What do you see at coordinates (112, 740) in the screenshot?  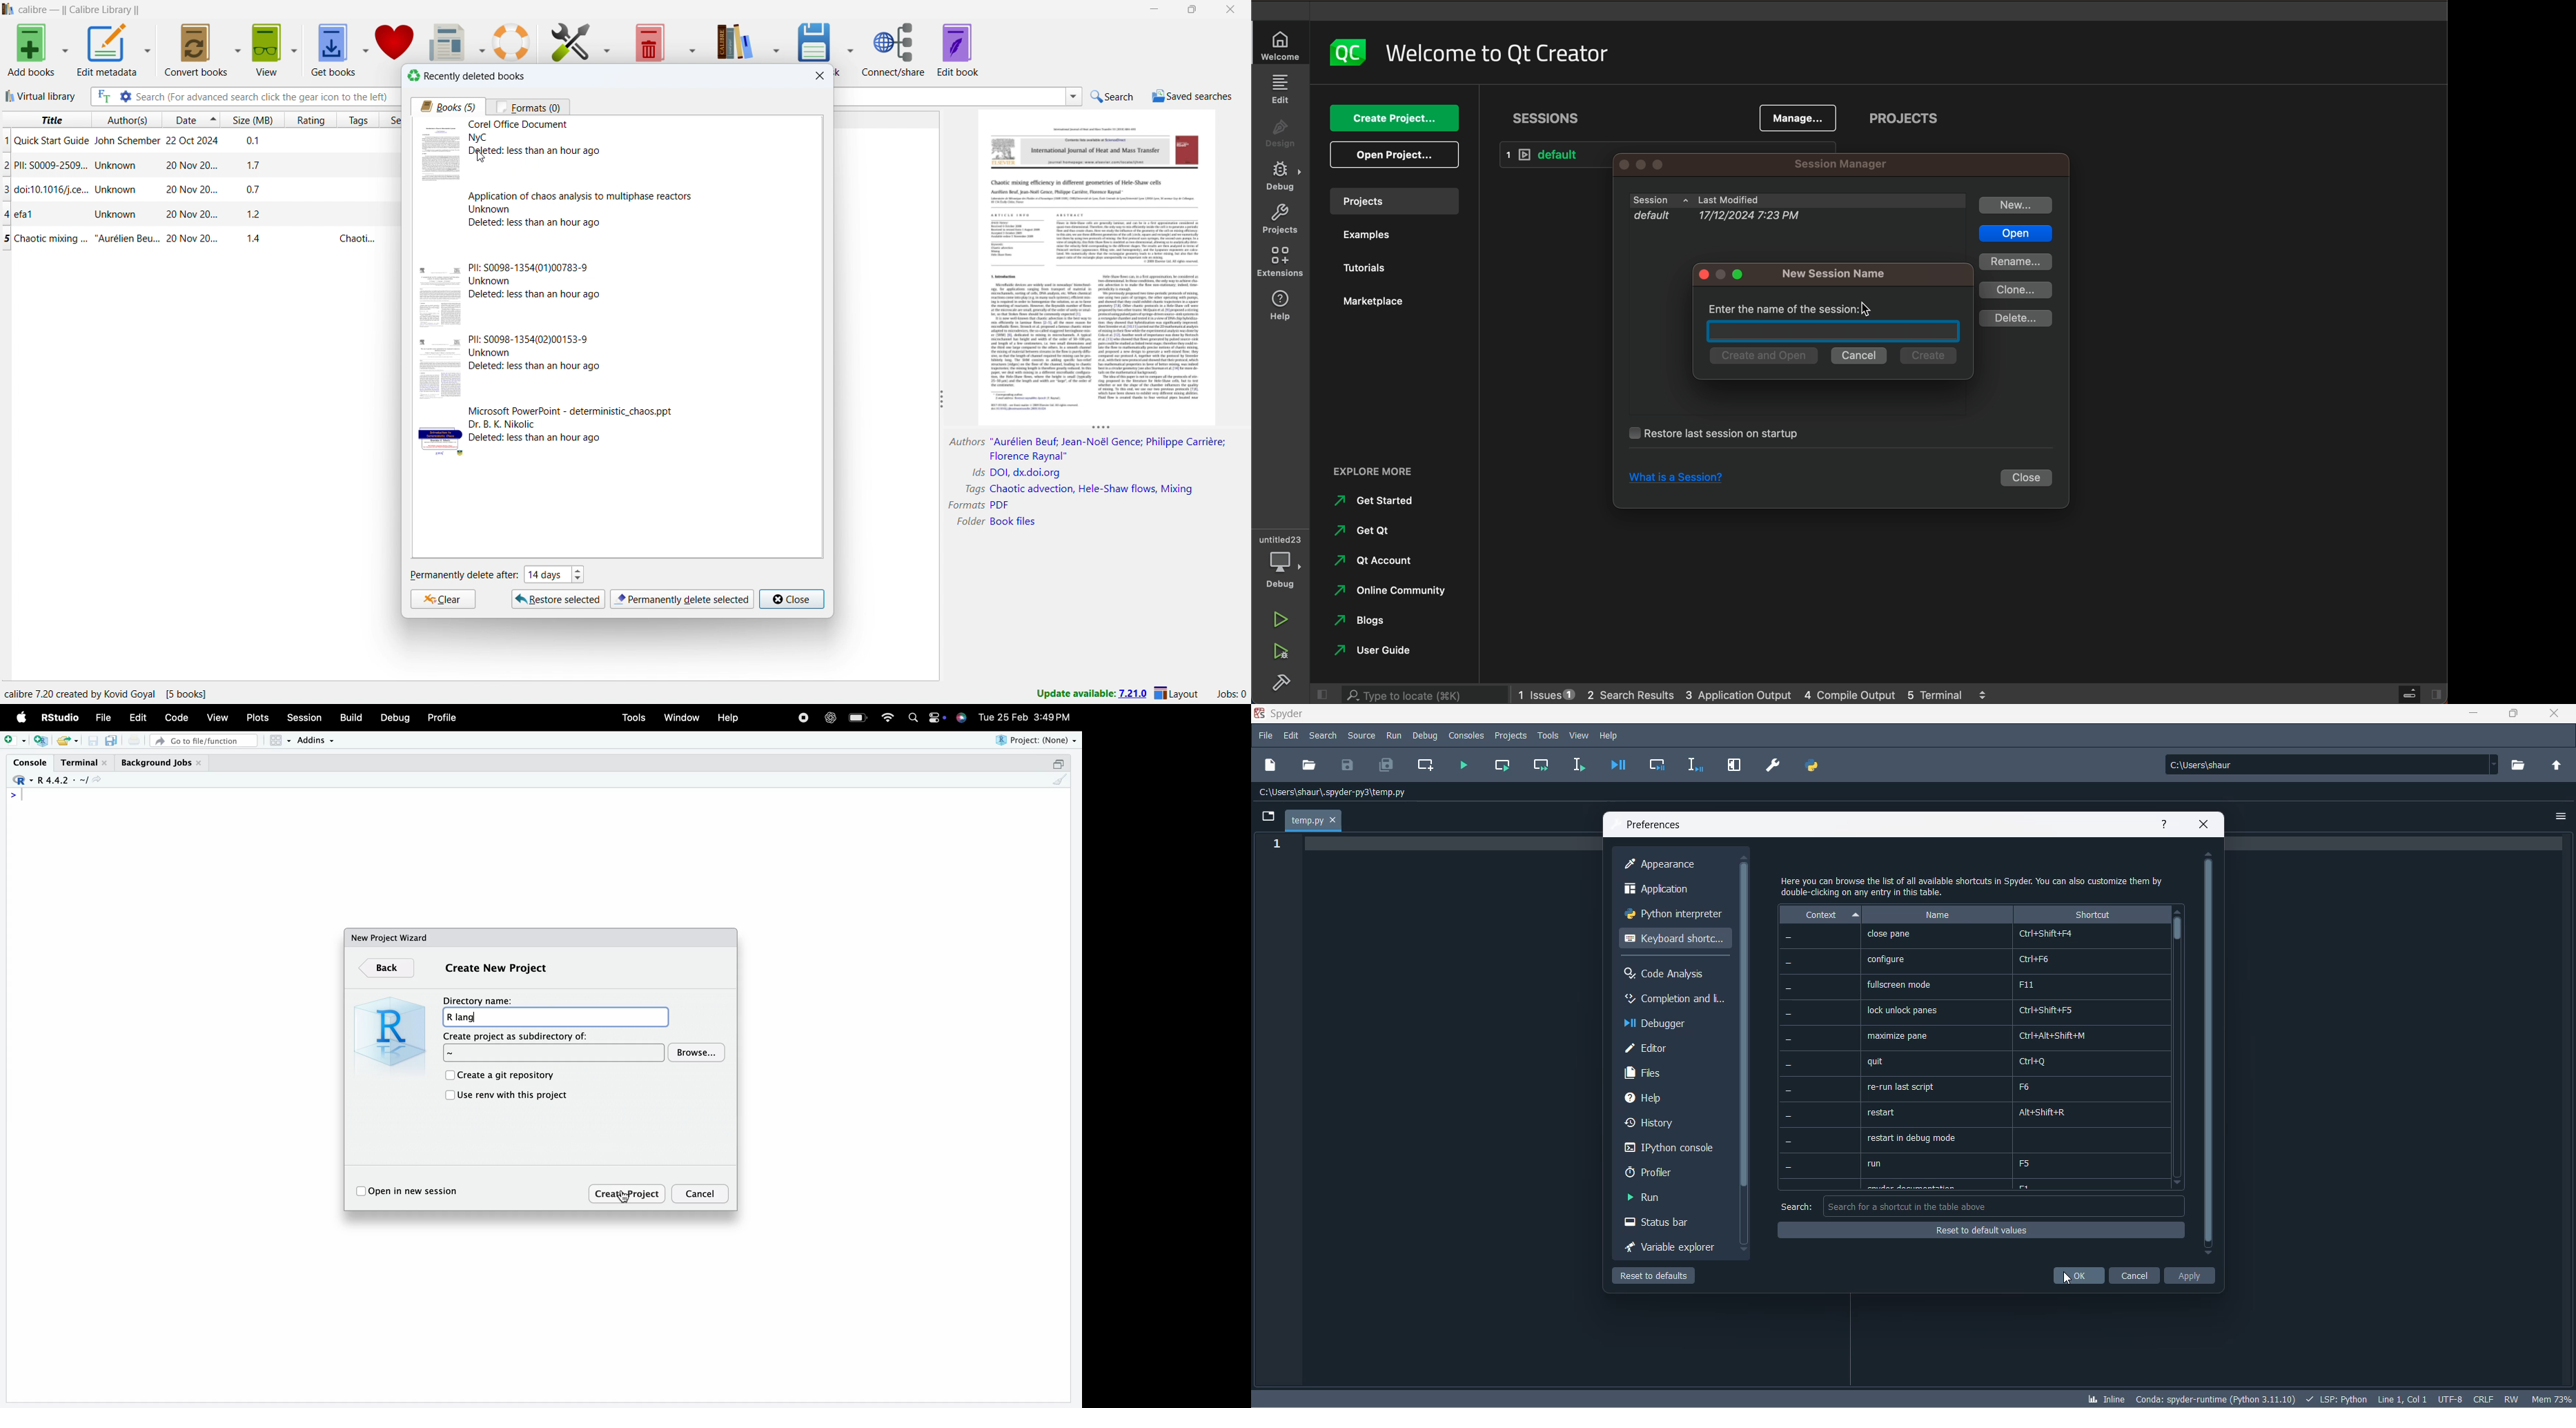 I see `Save all open documents` at bounding box center [112, 740].